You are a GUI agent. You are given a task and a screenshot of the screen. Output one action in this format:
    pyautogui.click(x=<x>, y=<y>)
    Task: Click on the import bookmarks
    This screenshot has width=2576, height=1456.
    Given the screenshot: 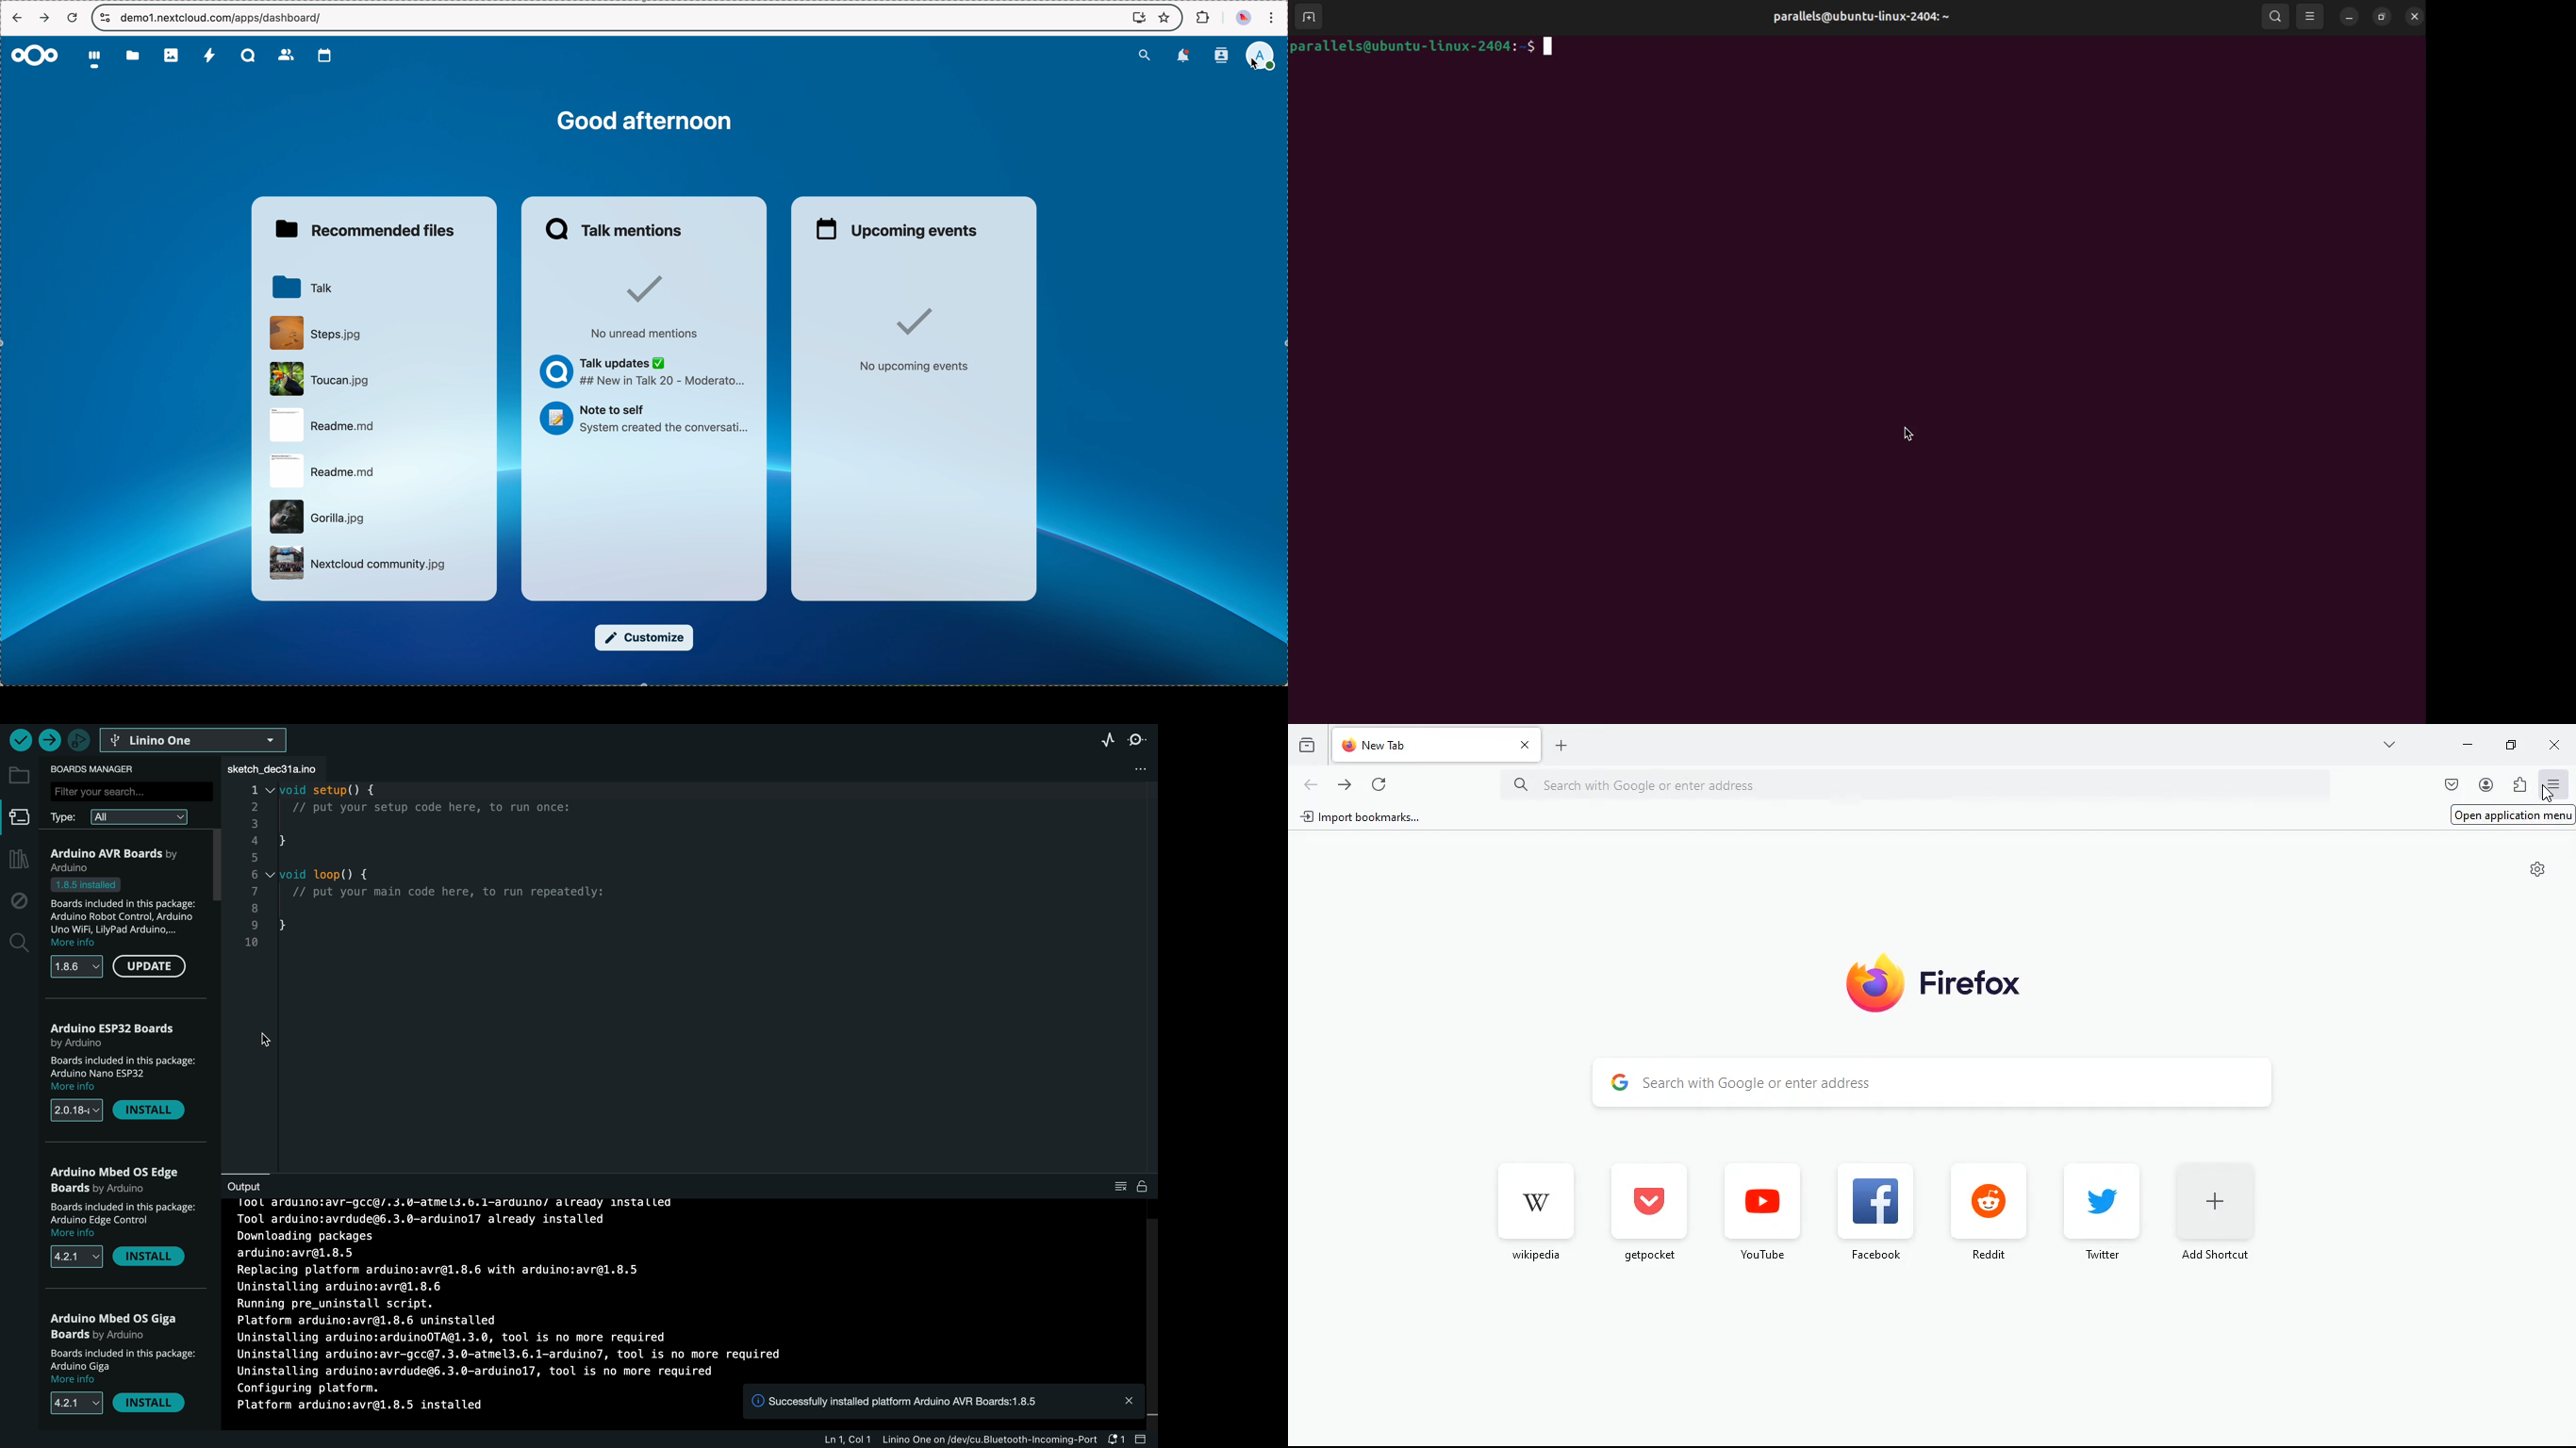 What is the action you would take?
    pyautogui.click(x=1367, y=818)
    